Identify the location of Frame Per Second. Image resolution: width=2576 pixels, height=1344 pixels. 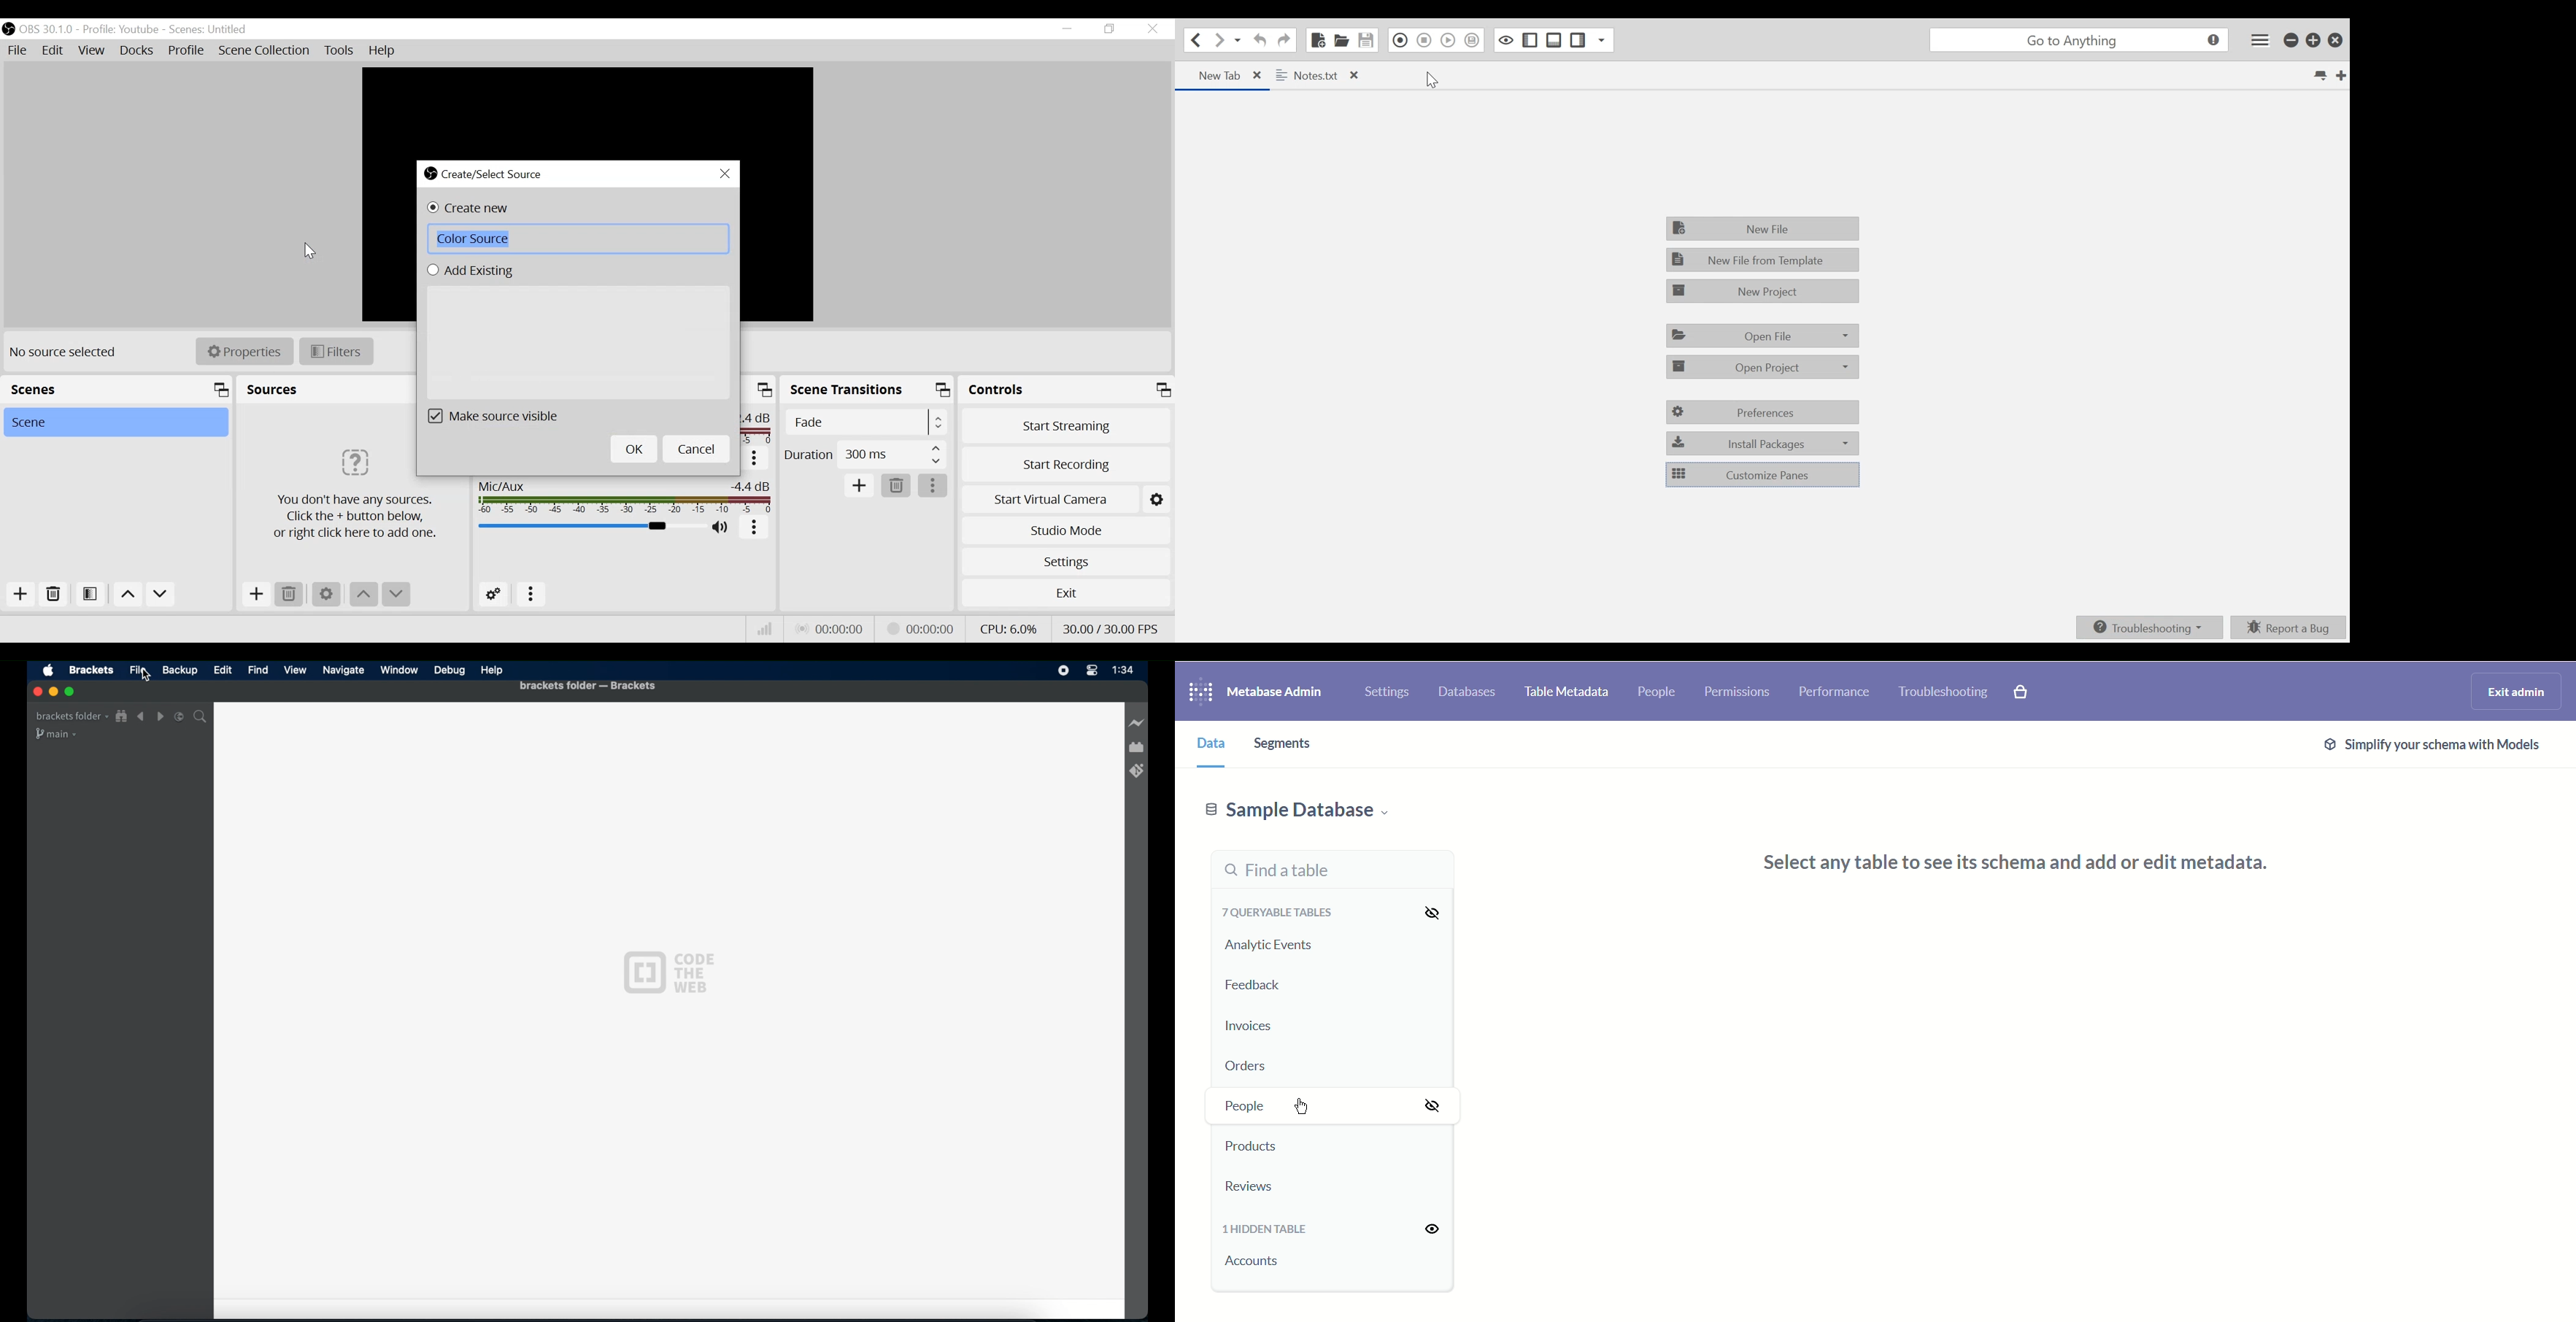
(1111, 627).